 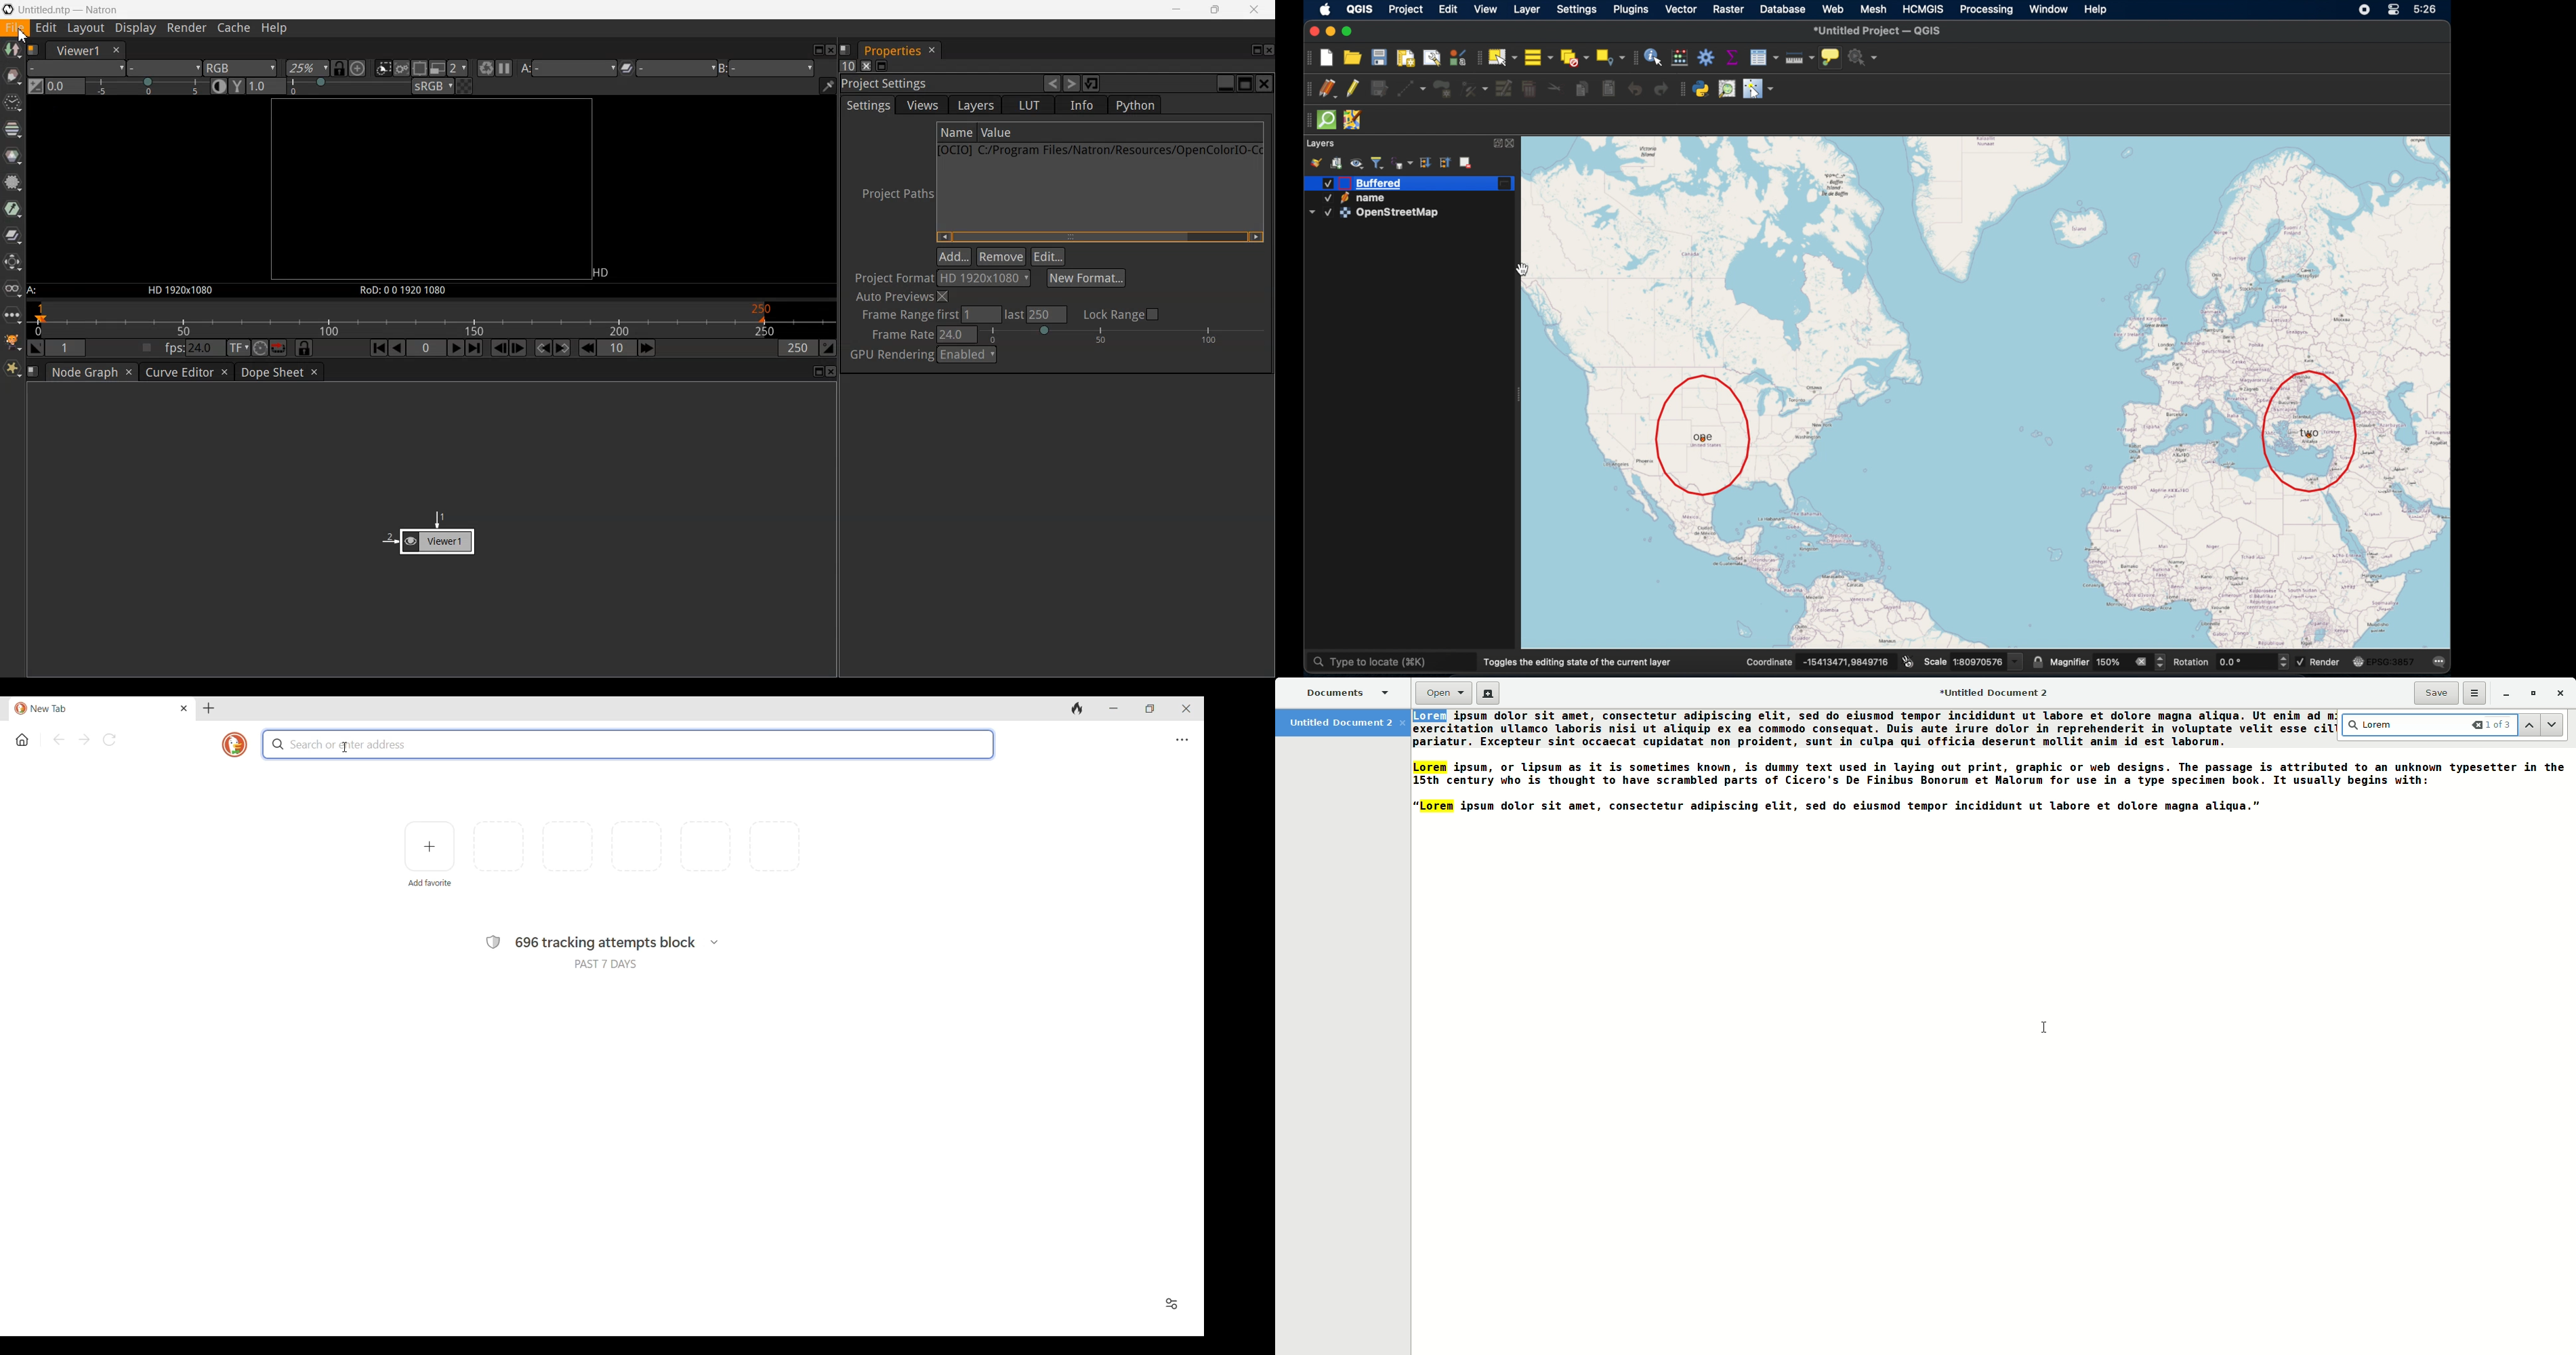 I want to click on collapse all, so click(x=1444, y=161).